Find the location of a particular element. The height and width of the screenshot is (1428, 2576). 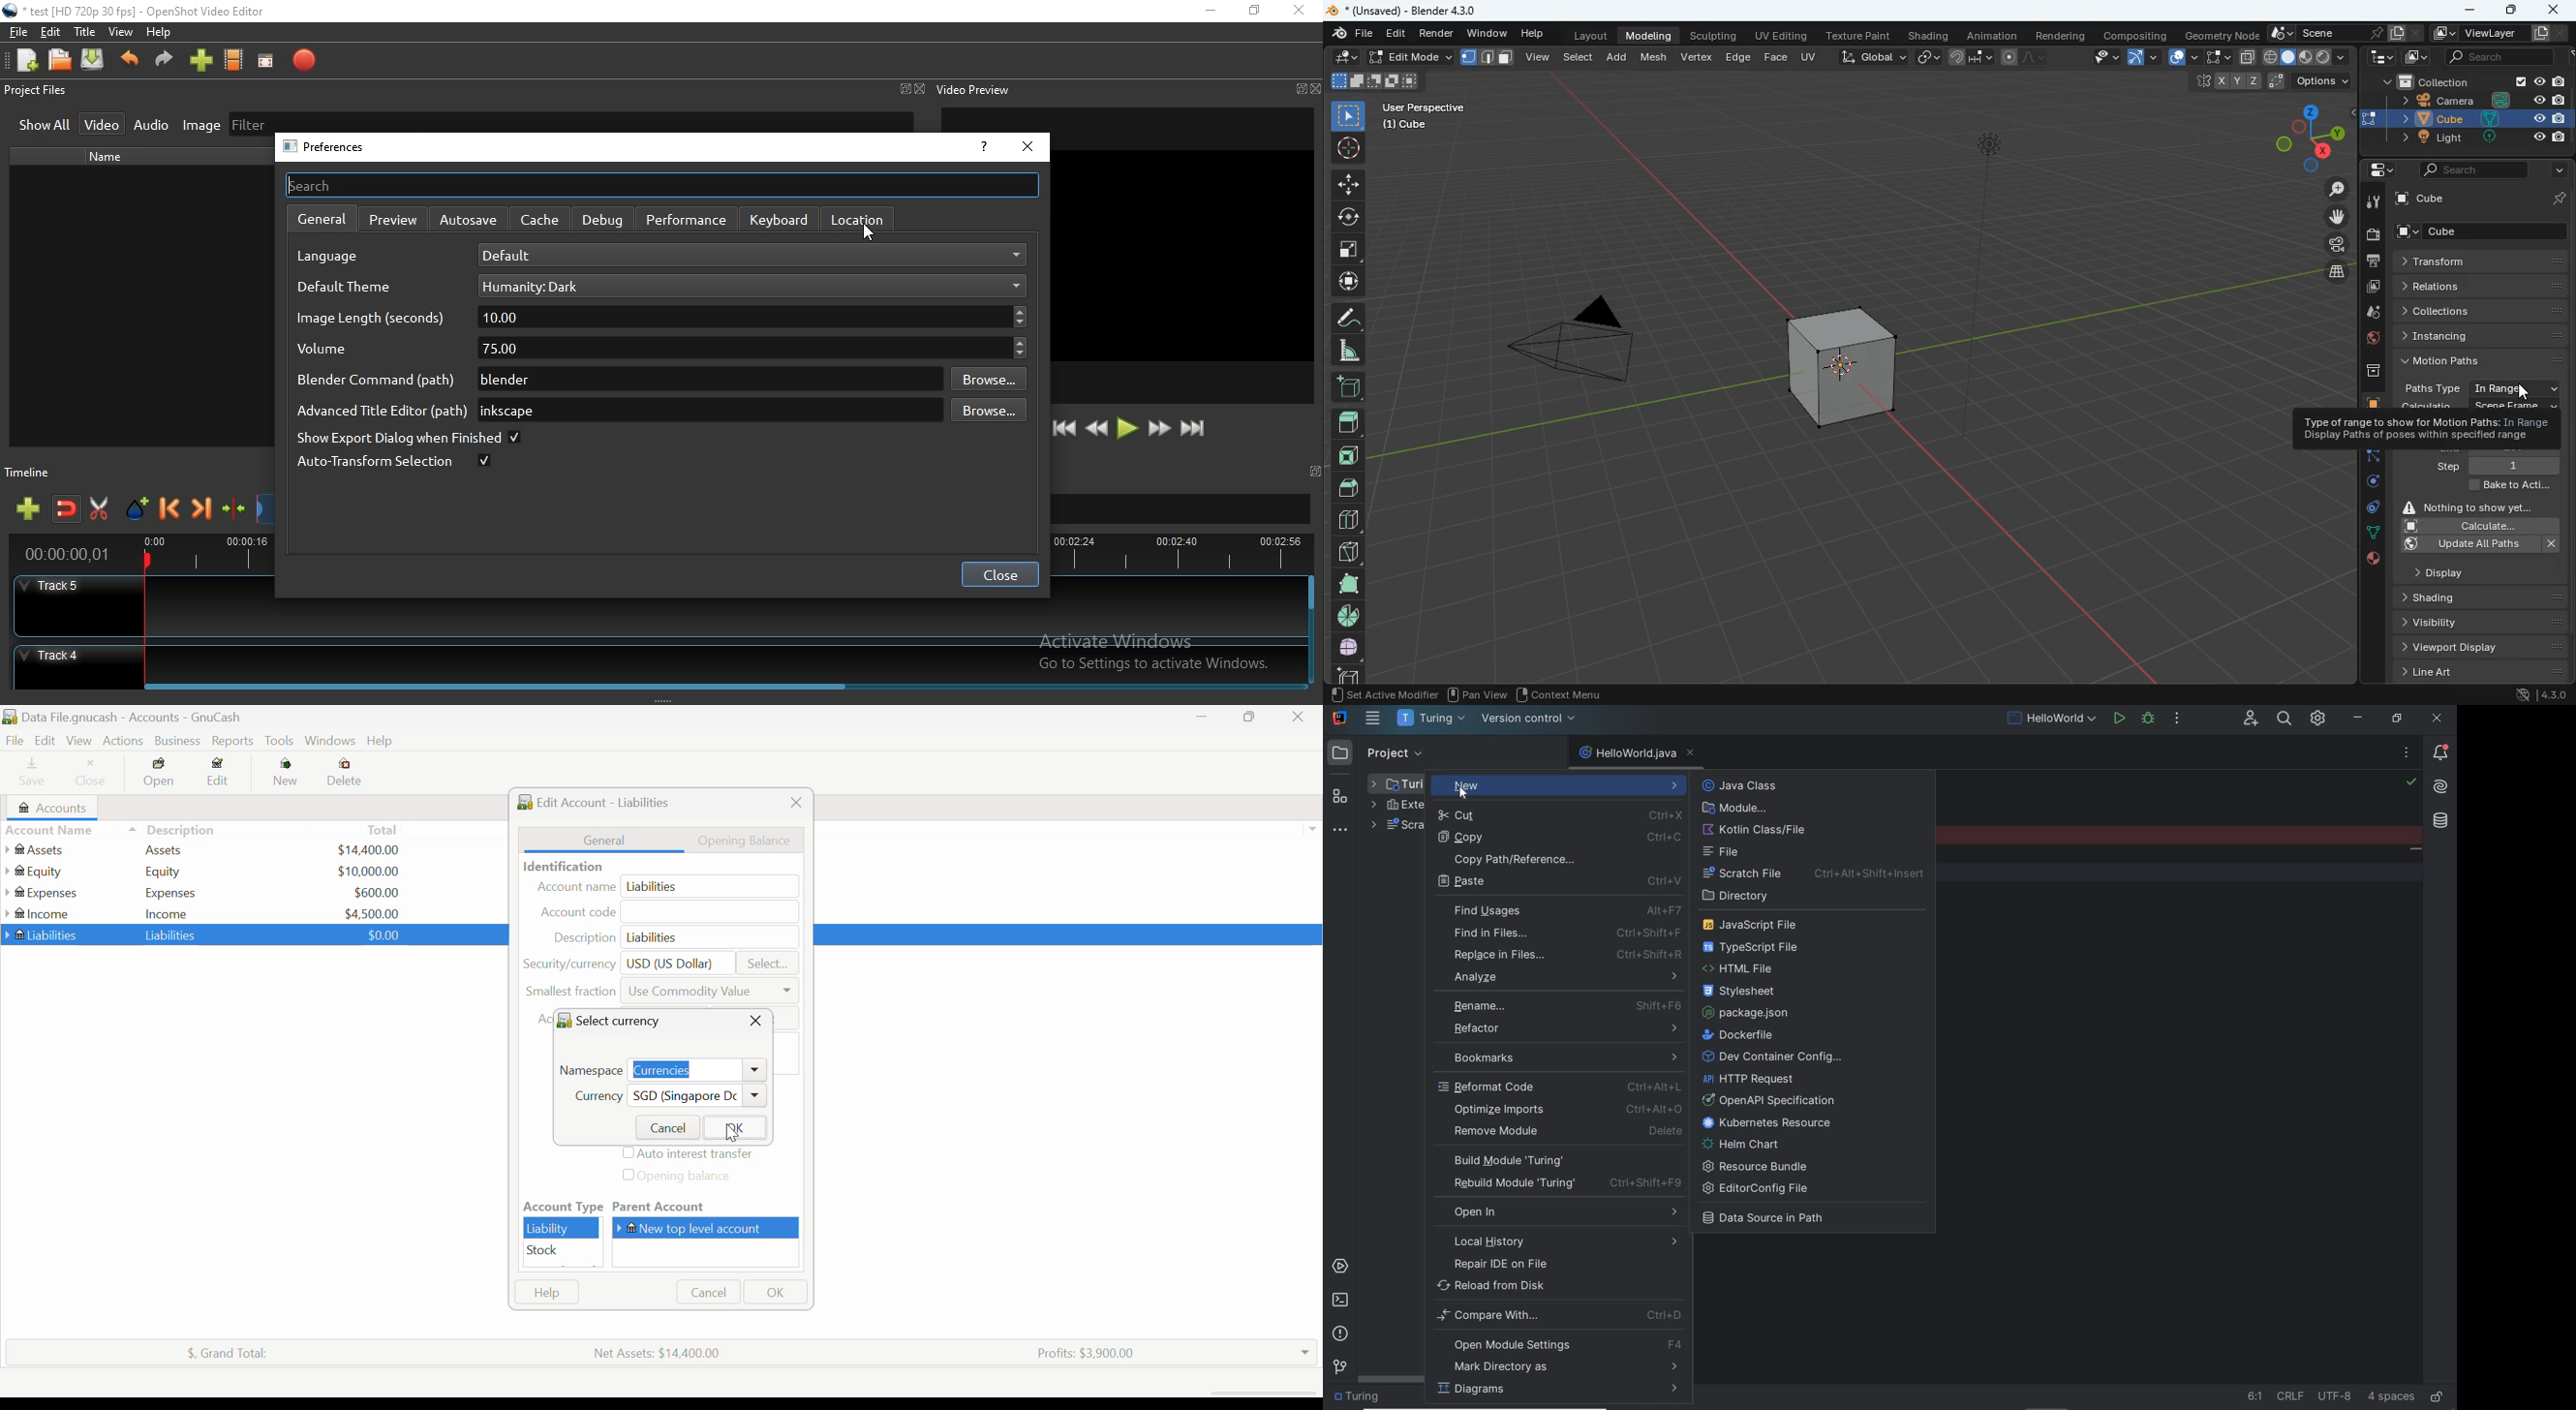

Assets Account is located at coordinates (37, 850).